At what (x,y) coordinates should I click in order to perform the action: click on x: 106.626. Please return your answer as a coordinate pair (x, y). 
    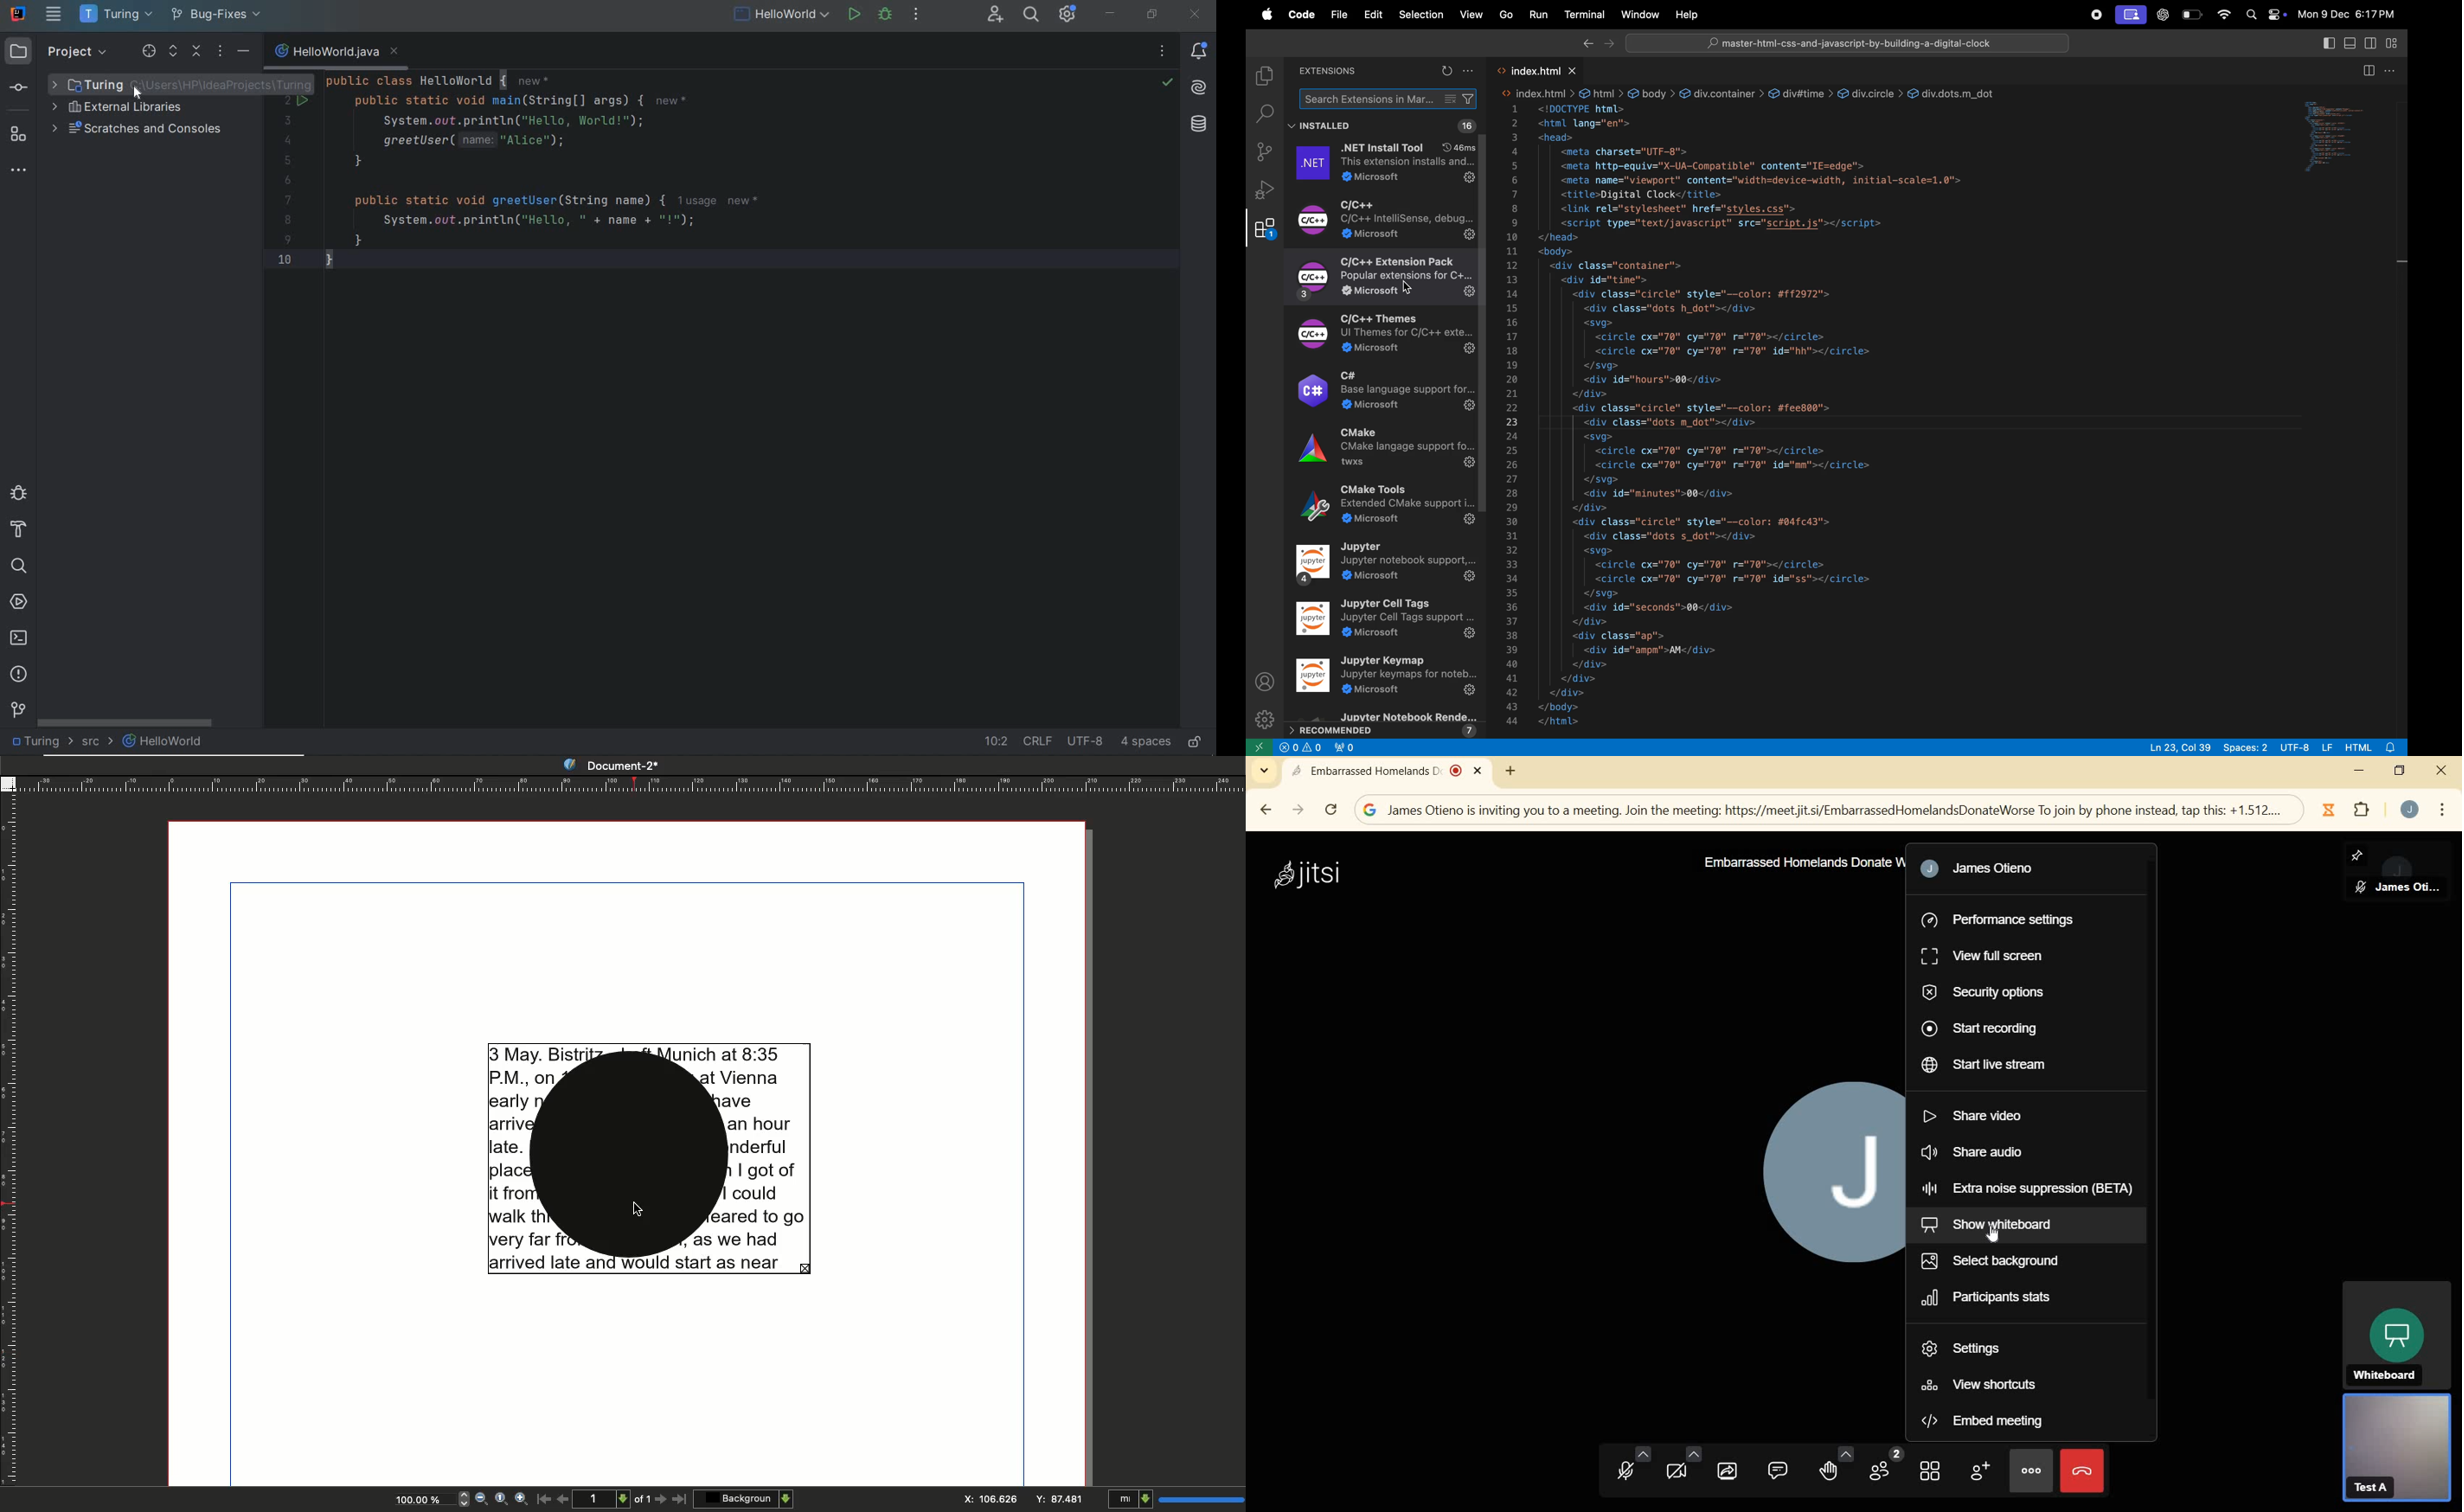
    Looking at the image, I should click on (984, 1498).